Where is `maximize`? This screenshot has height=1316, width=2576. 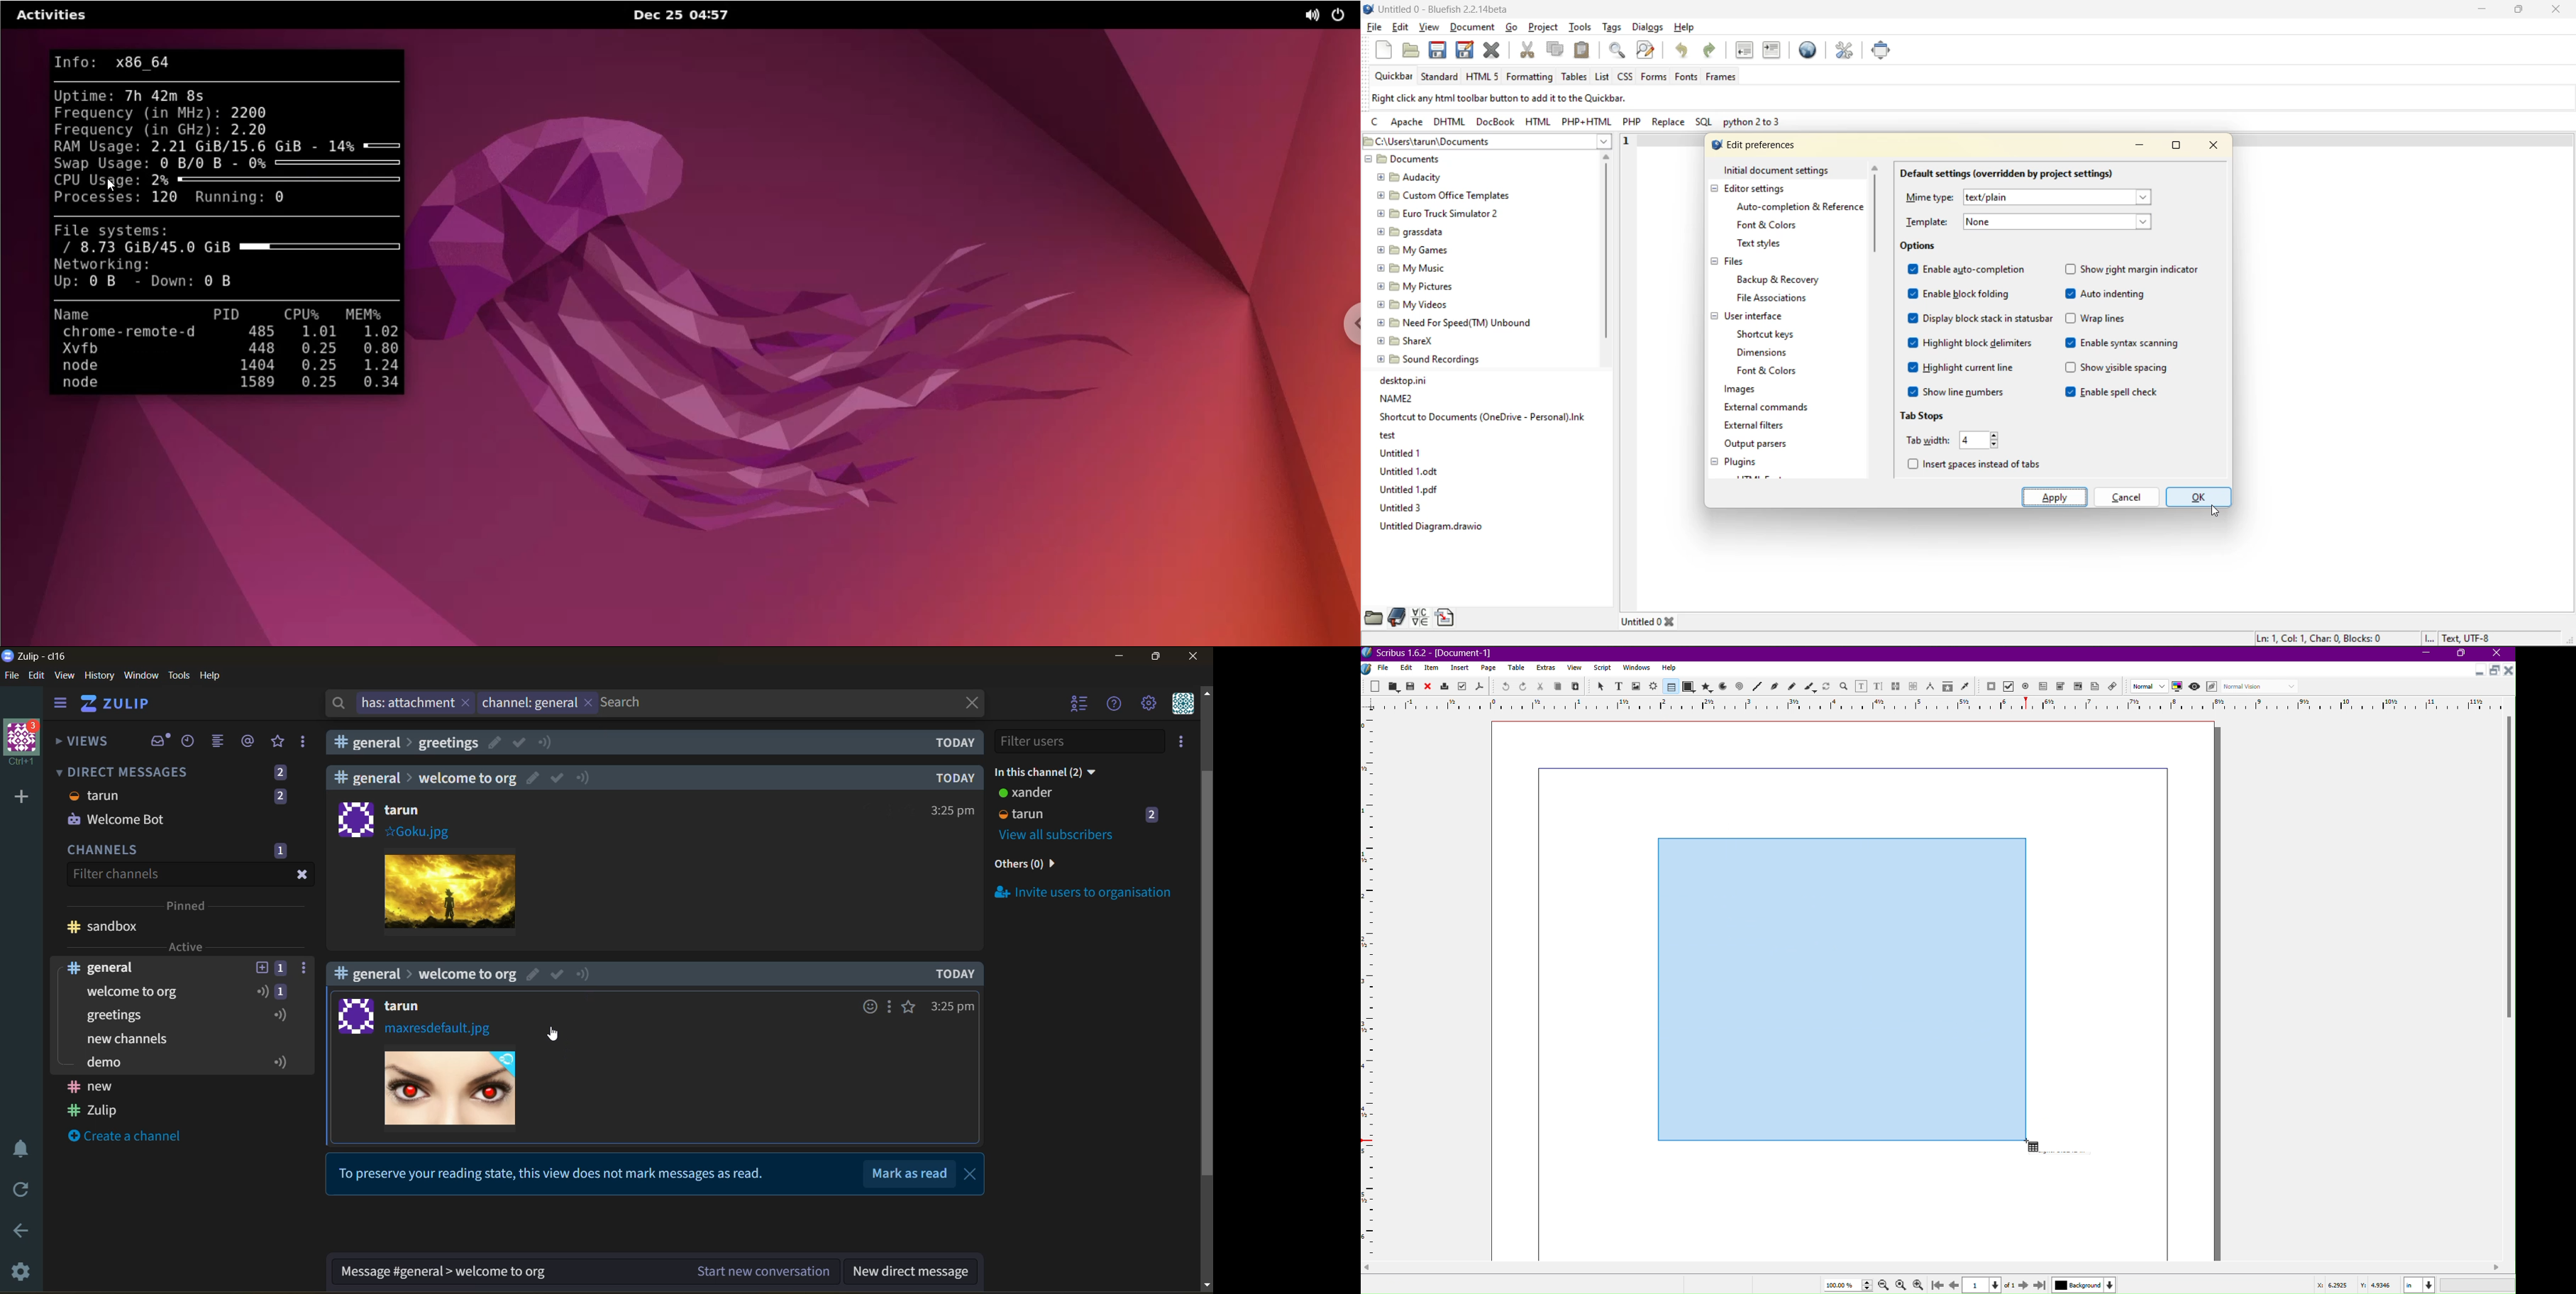 maximize is located at coordinates (1159, 656).